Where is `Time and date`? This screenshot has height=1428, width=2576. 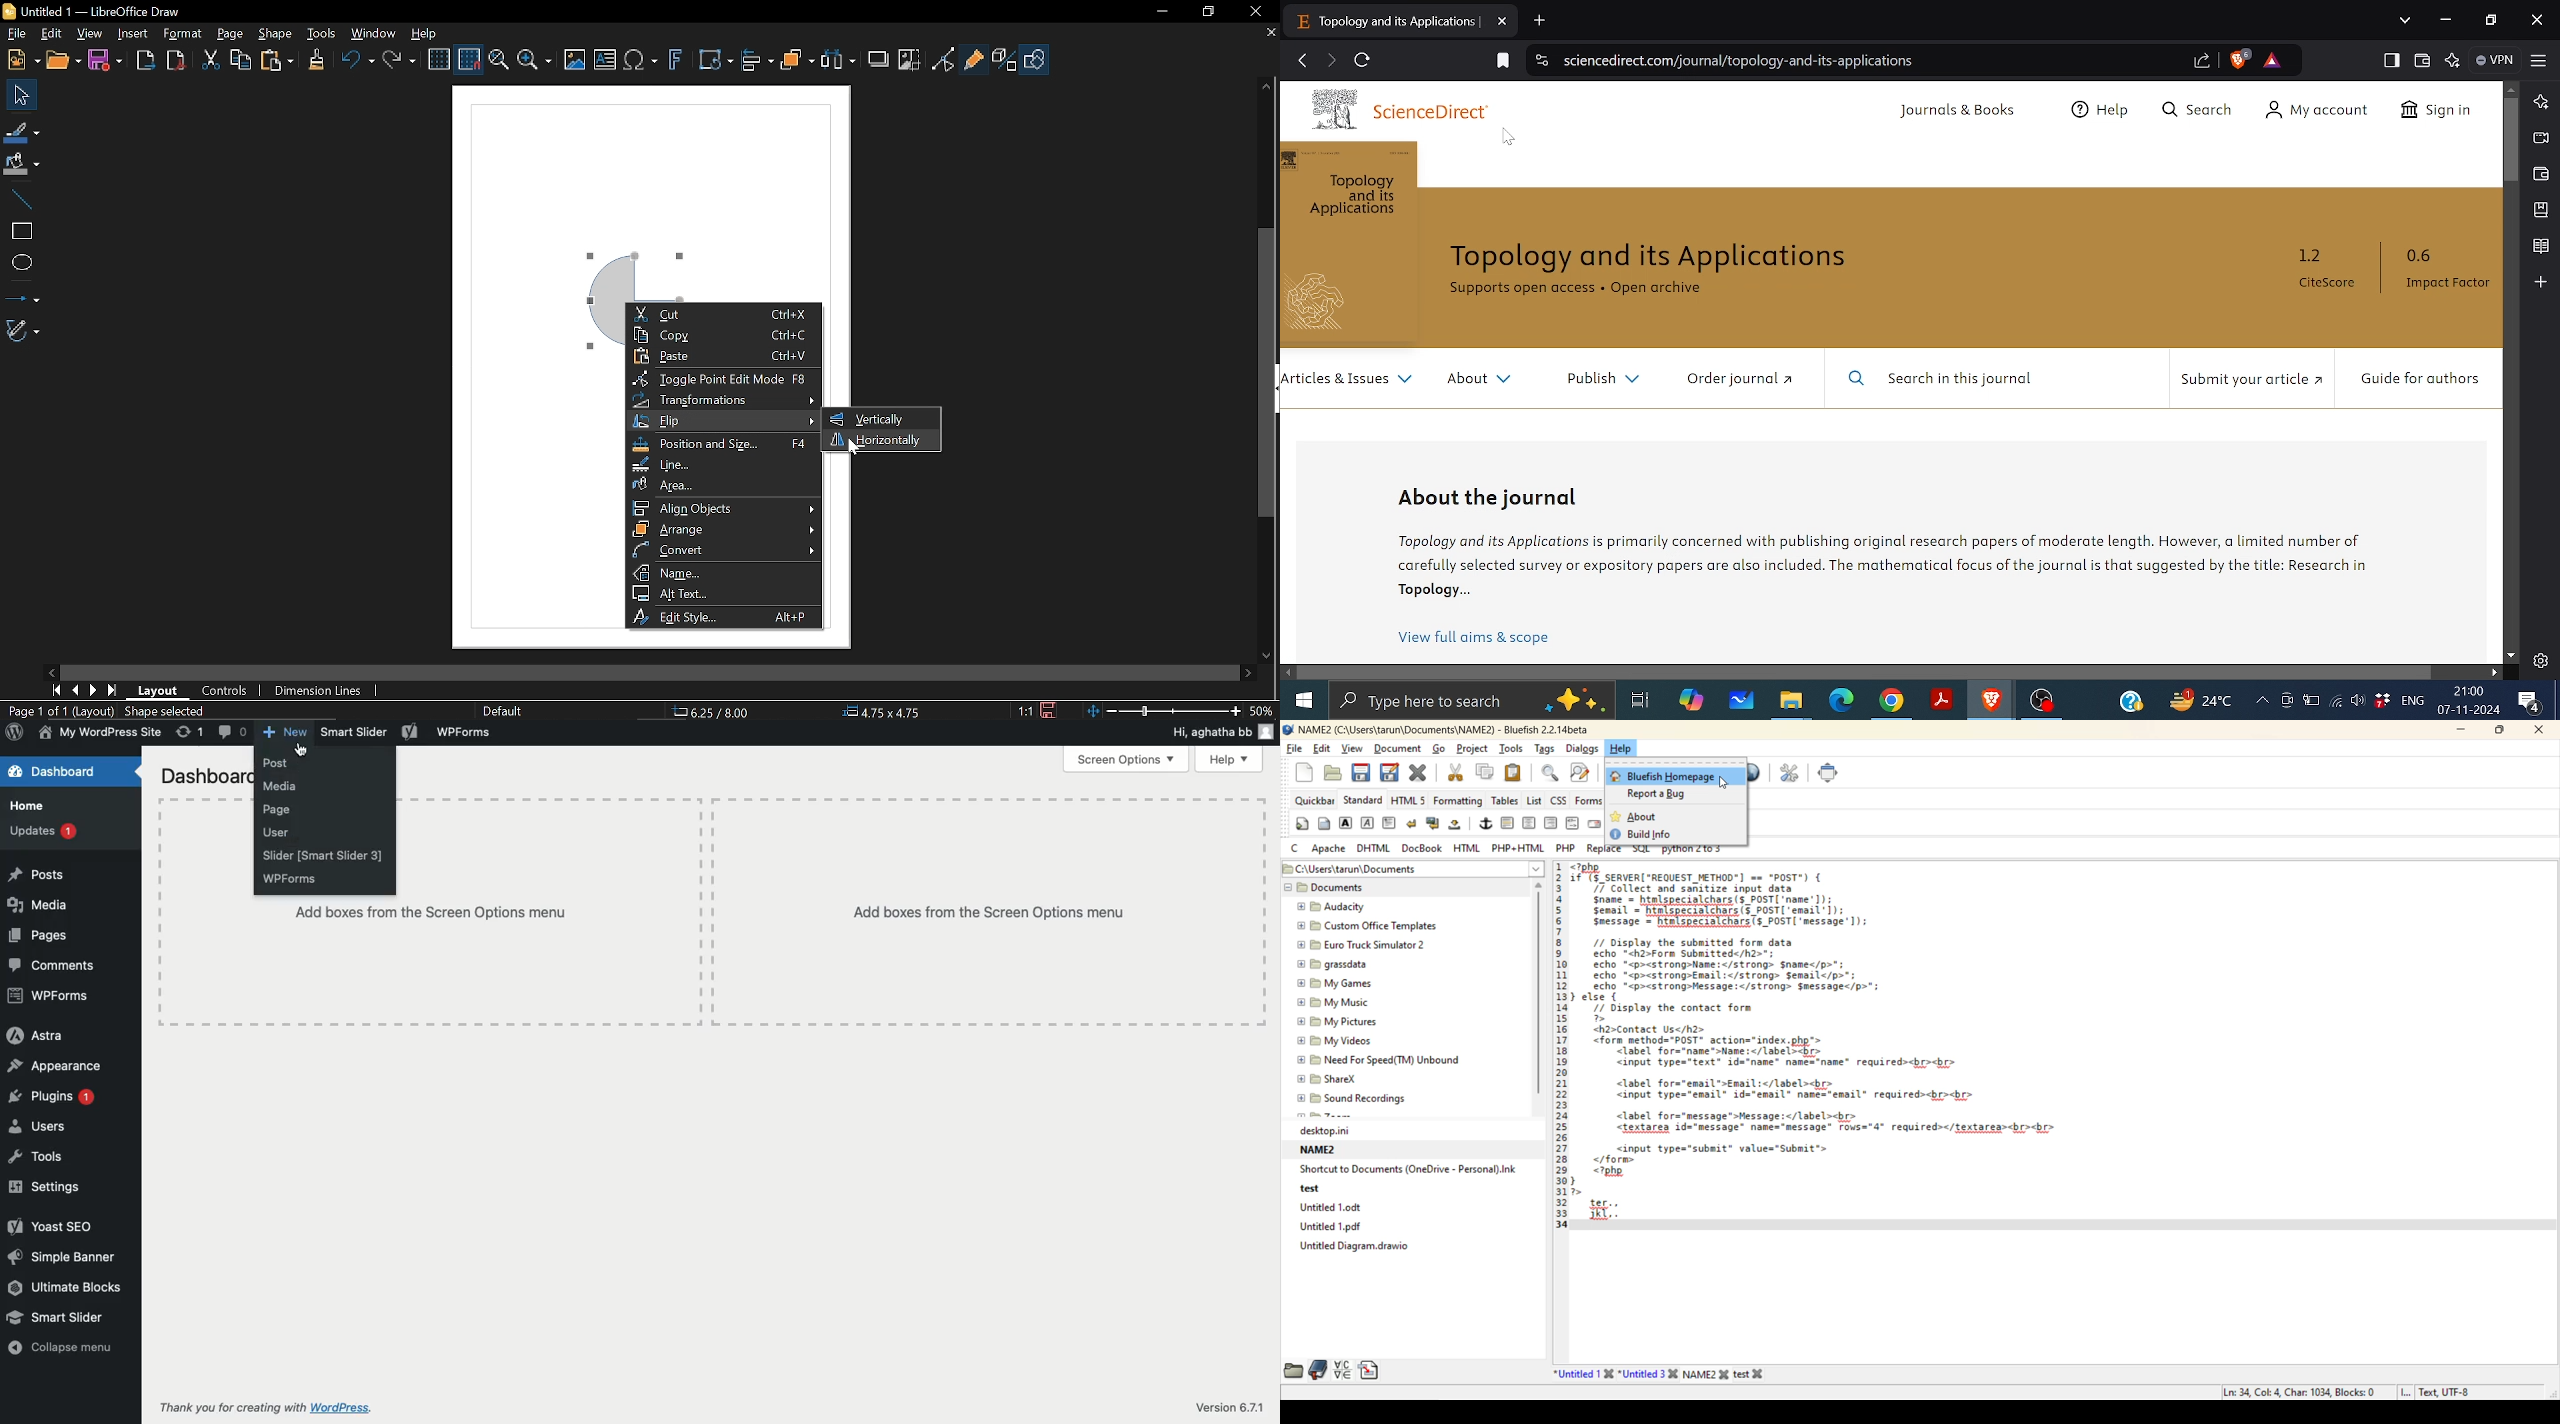
Time and date is located at coordinates (2470, 702).